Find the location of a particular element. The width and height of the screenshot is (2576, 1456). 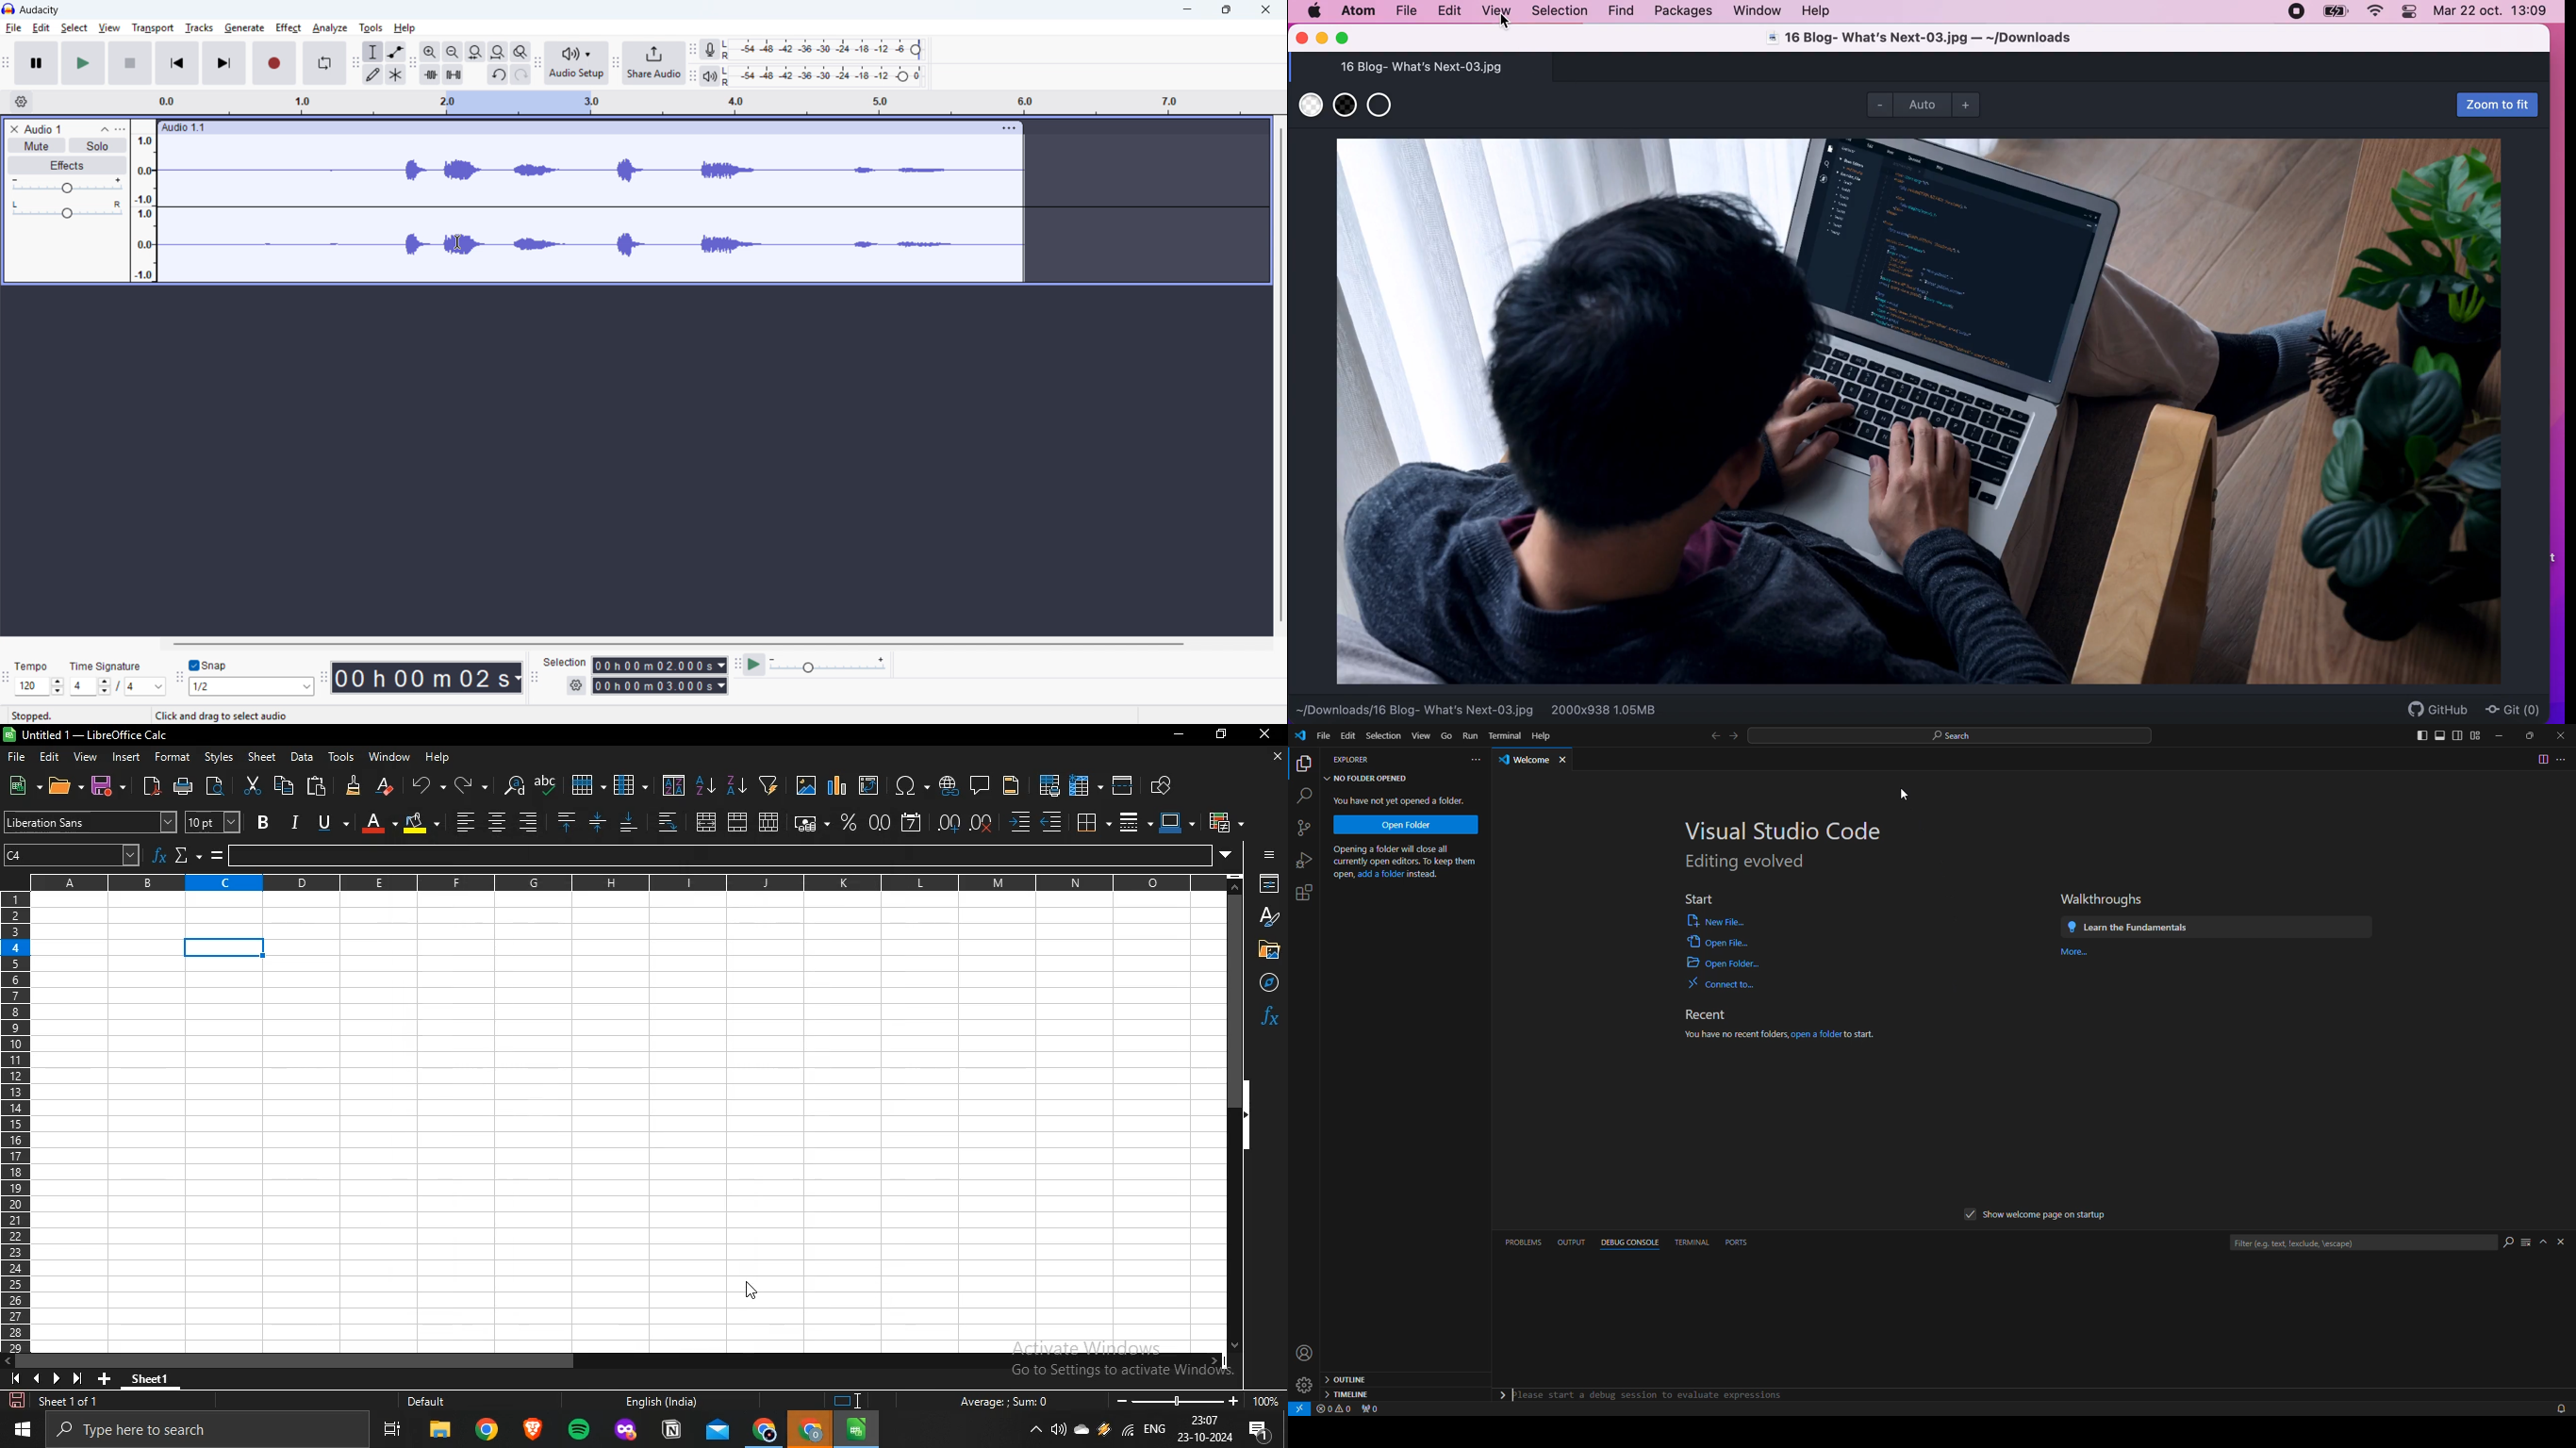

Stopped is located at coordinates (34, 715).